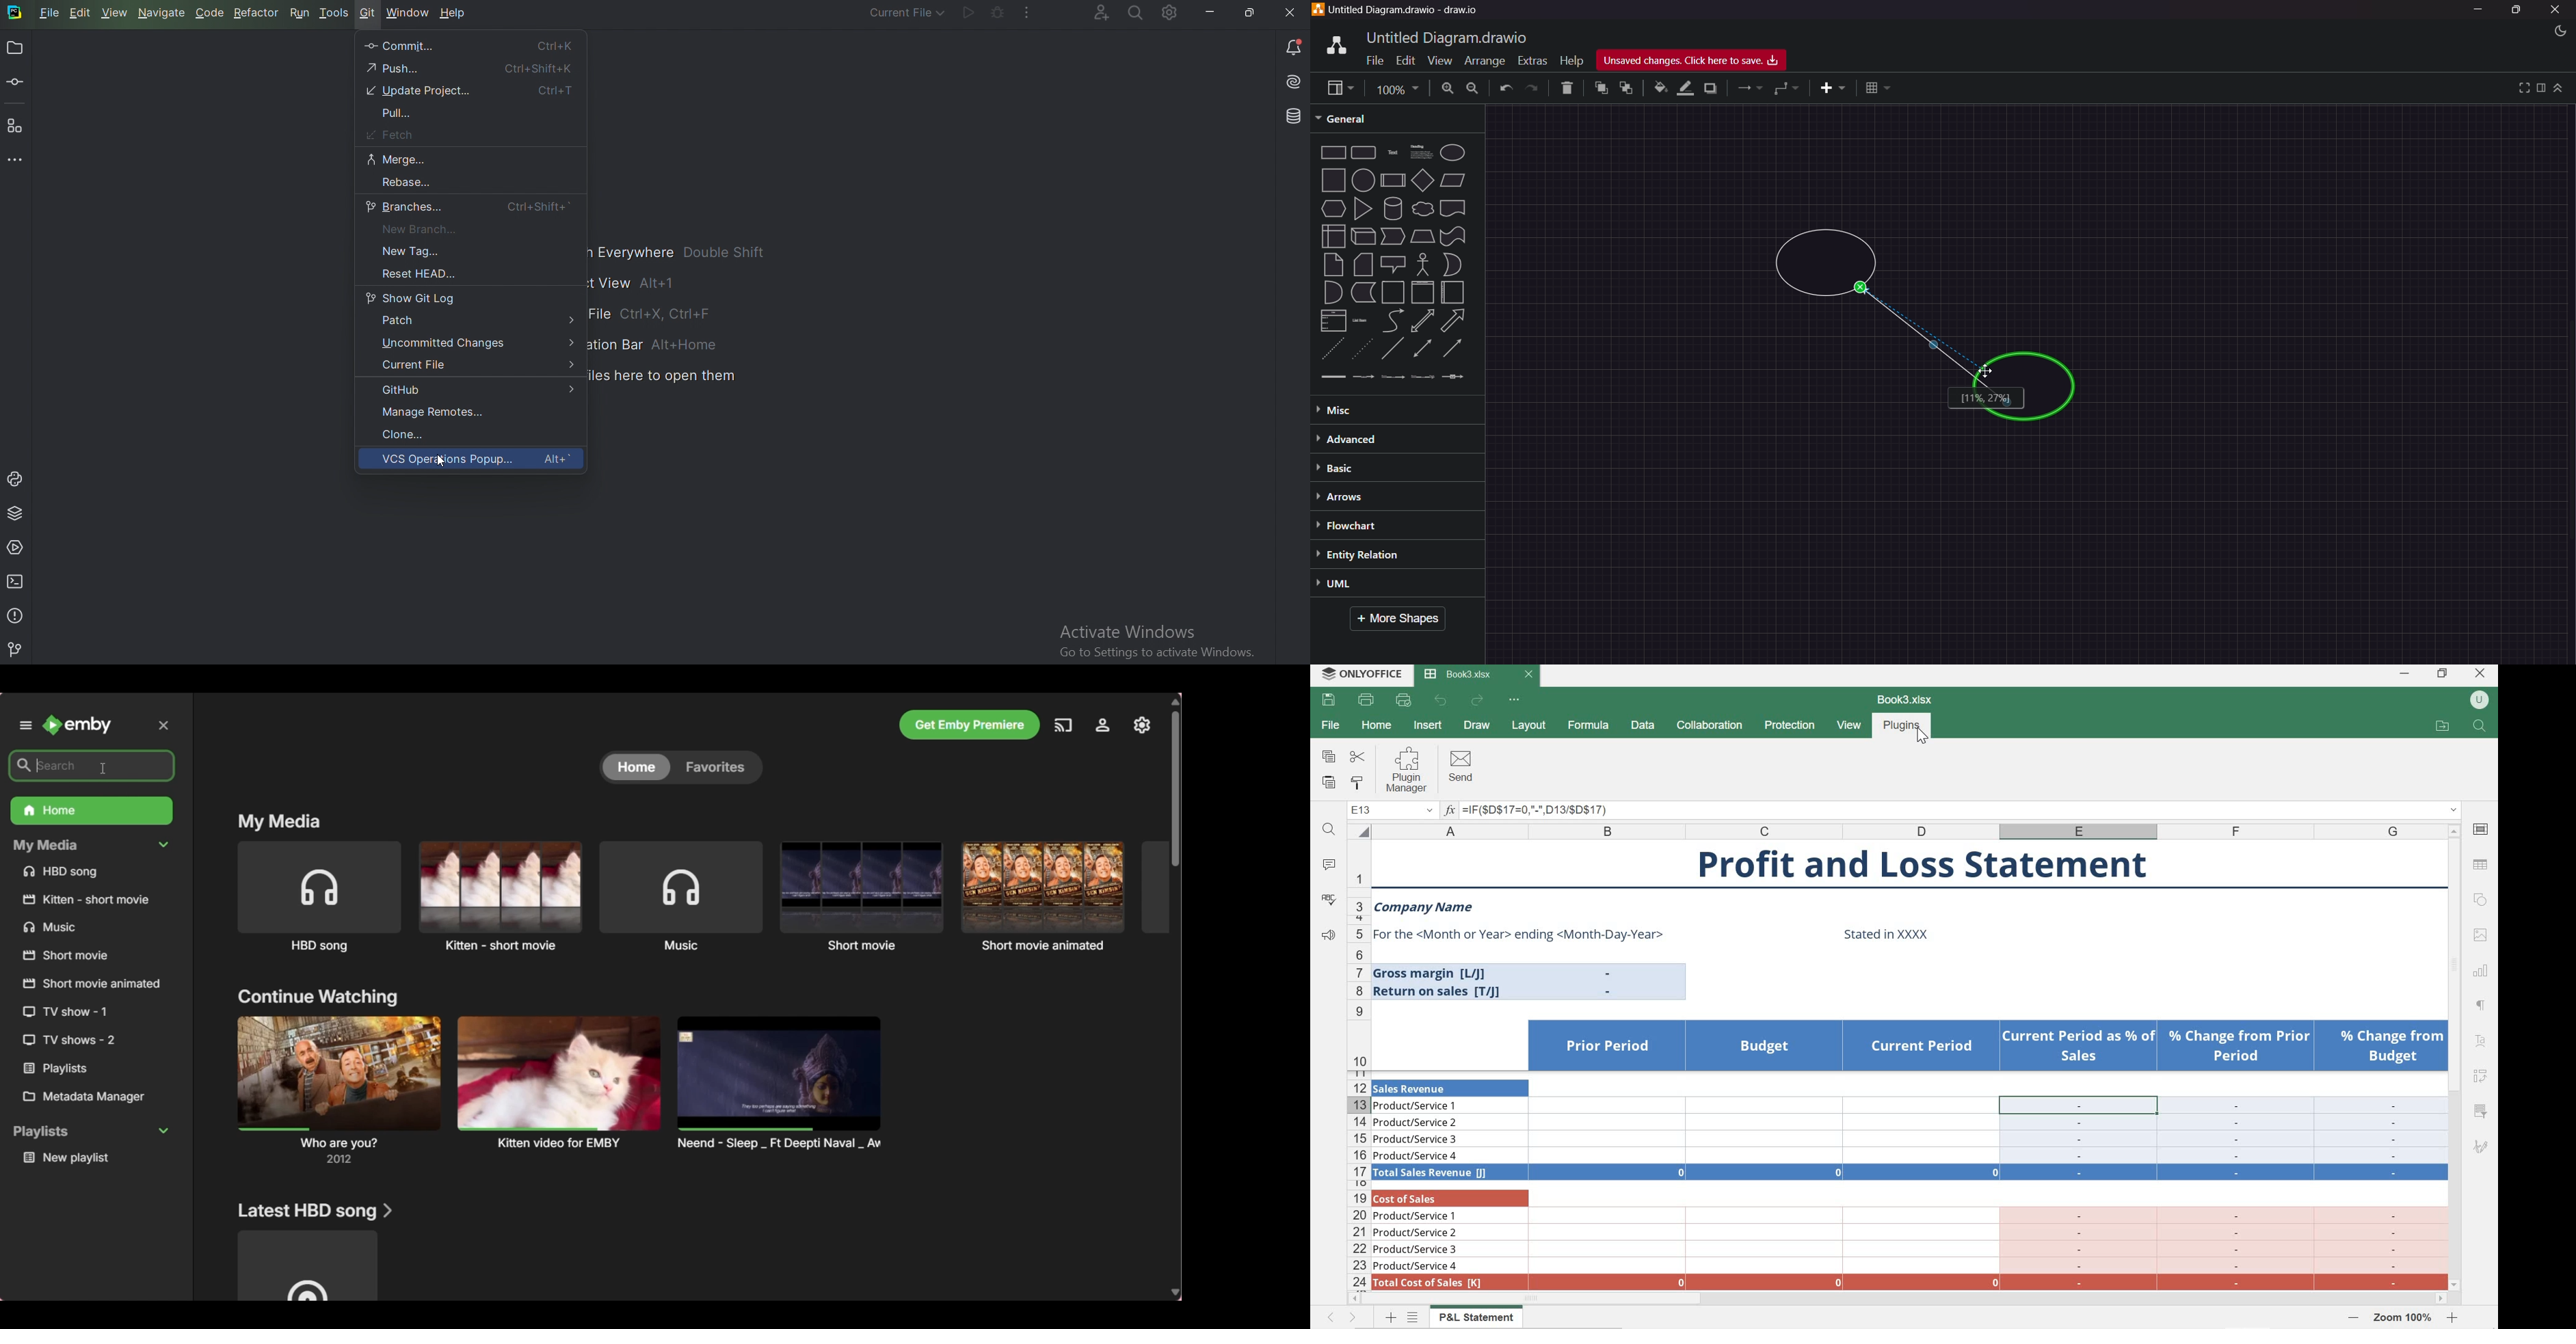 The width and height of the screenshot is (2576, 1344). What do you see at coordinates (1482, 62) in the screenshot?
I see `Arrange` at bounding box center [1482, 62].